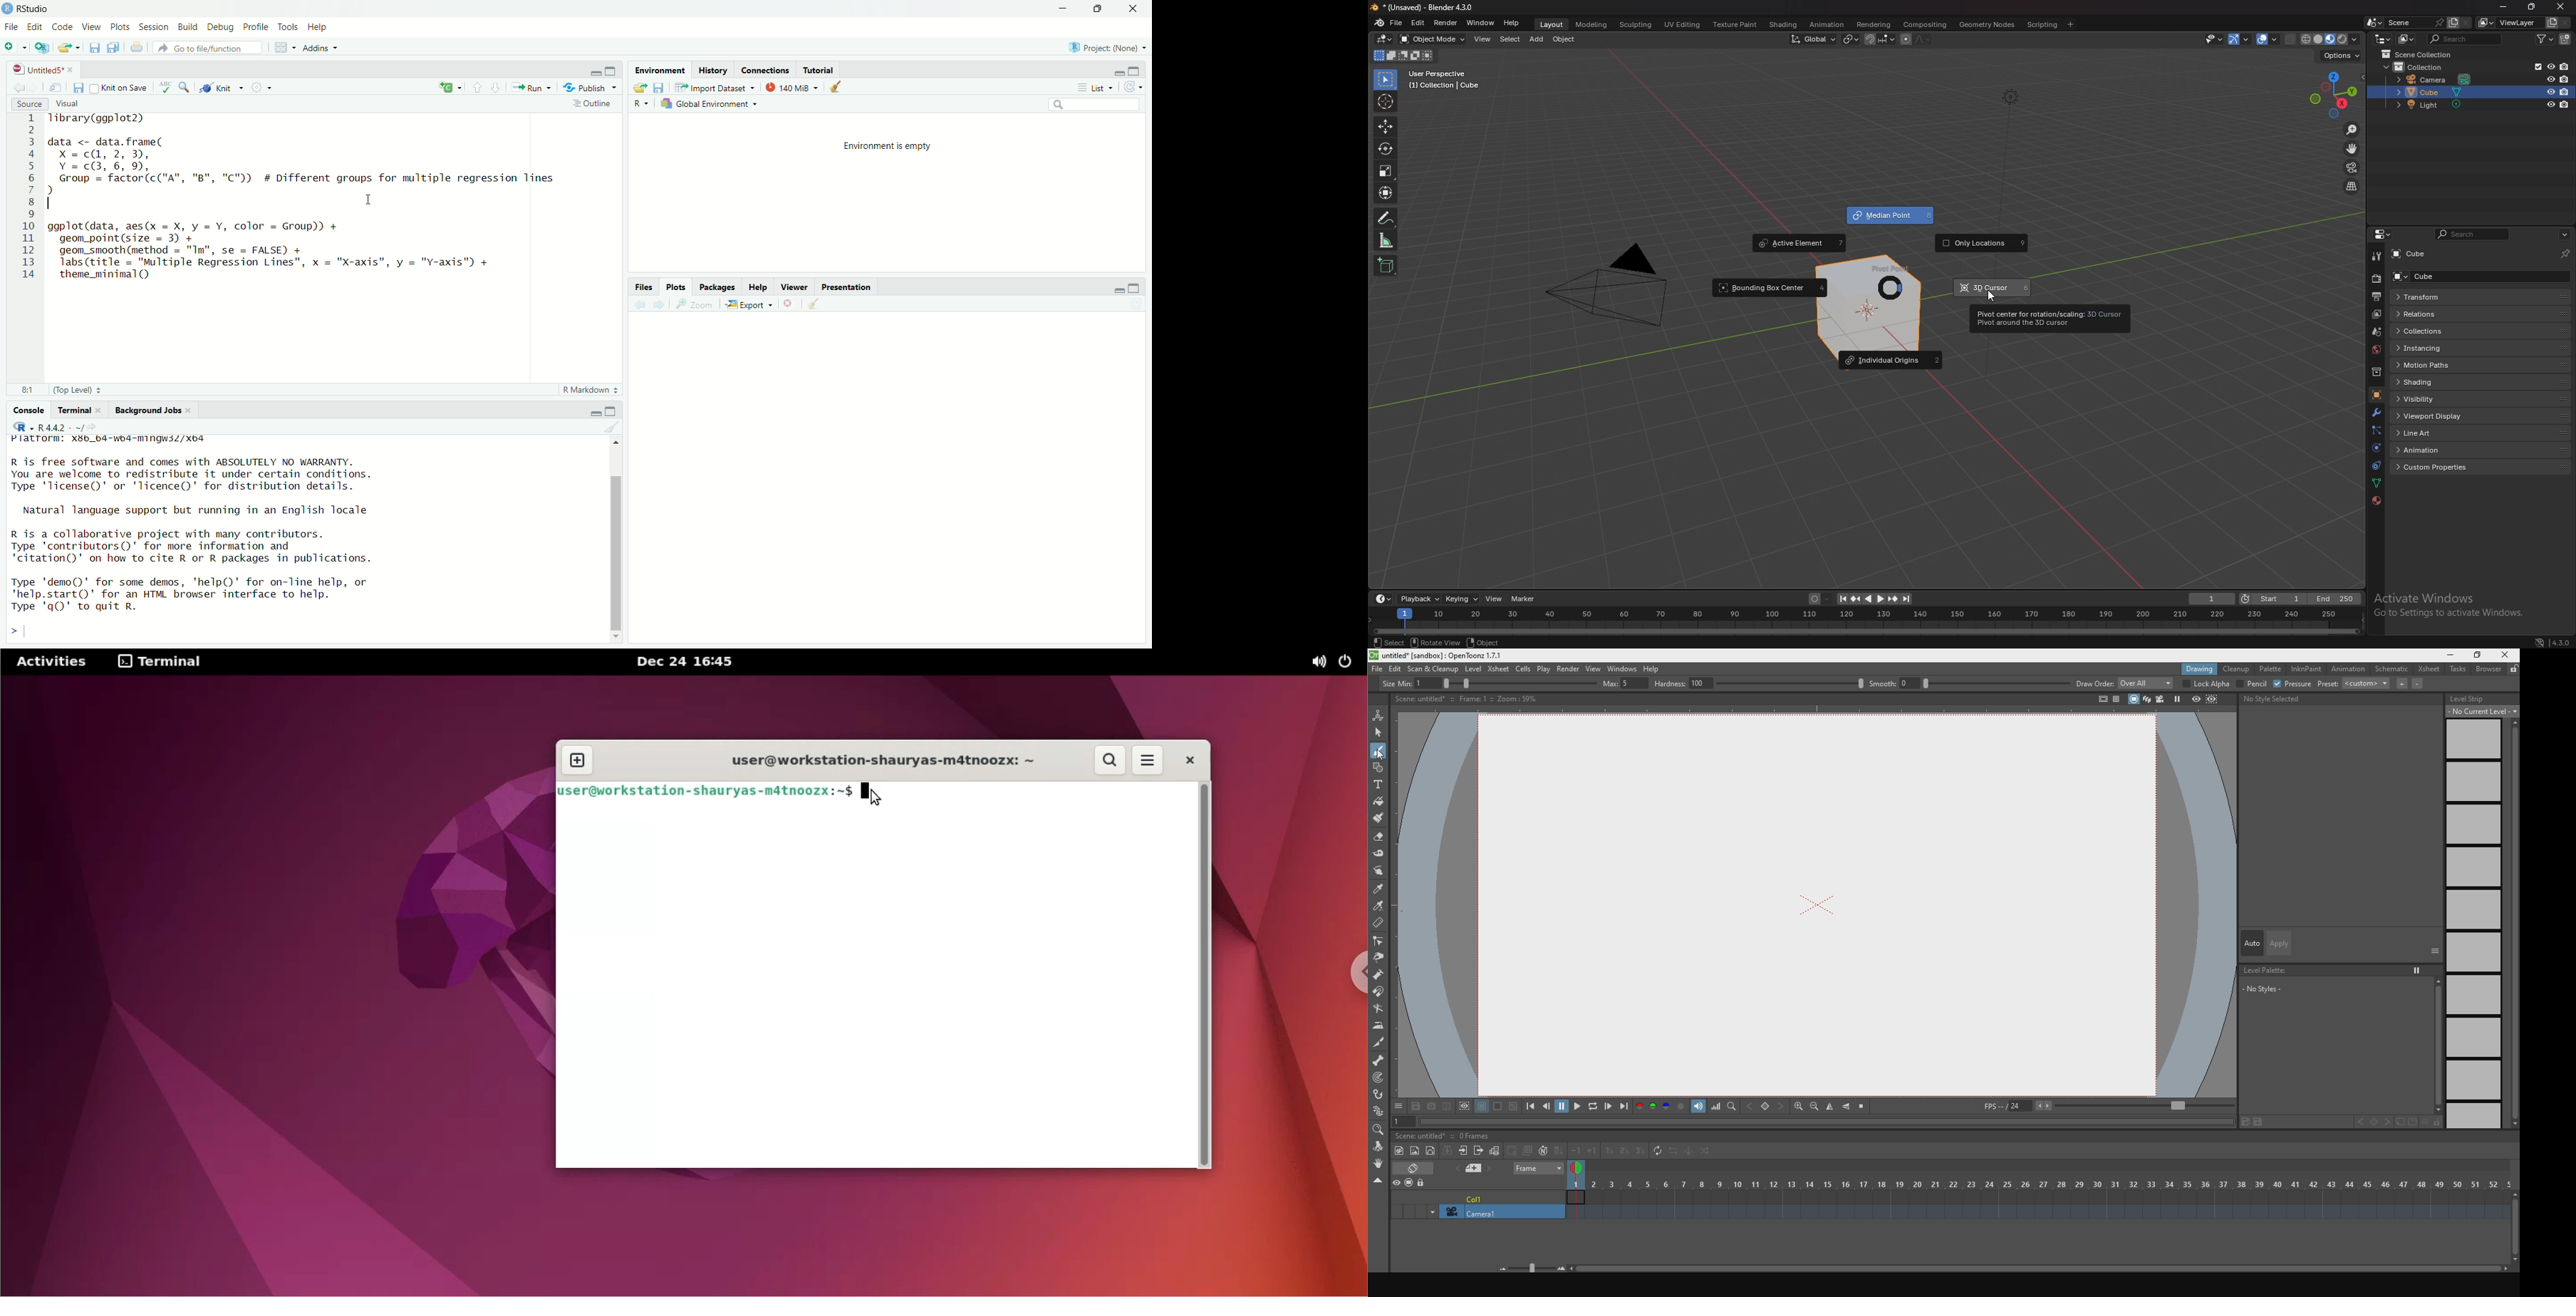 The height and width of the screenshot is (1316, 2576). What do you see at coordinates (154, 26) in the screenshot?
I see `Session` at bounding box center [154, 26].